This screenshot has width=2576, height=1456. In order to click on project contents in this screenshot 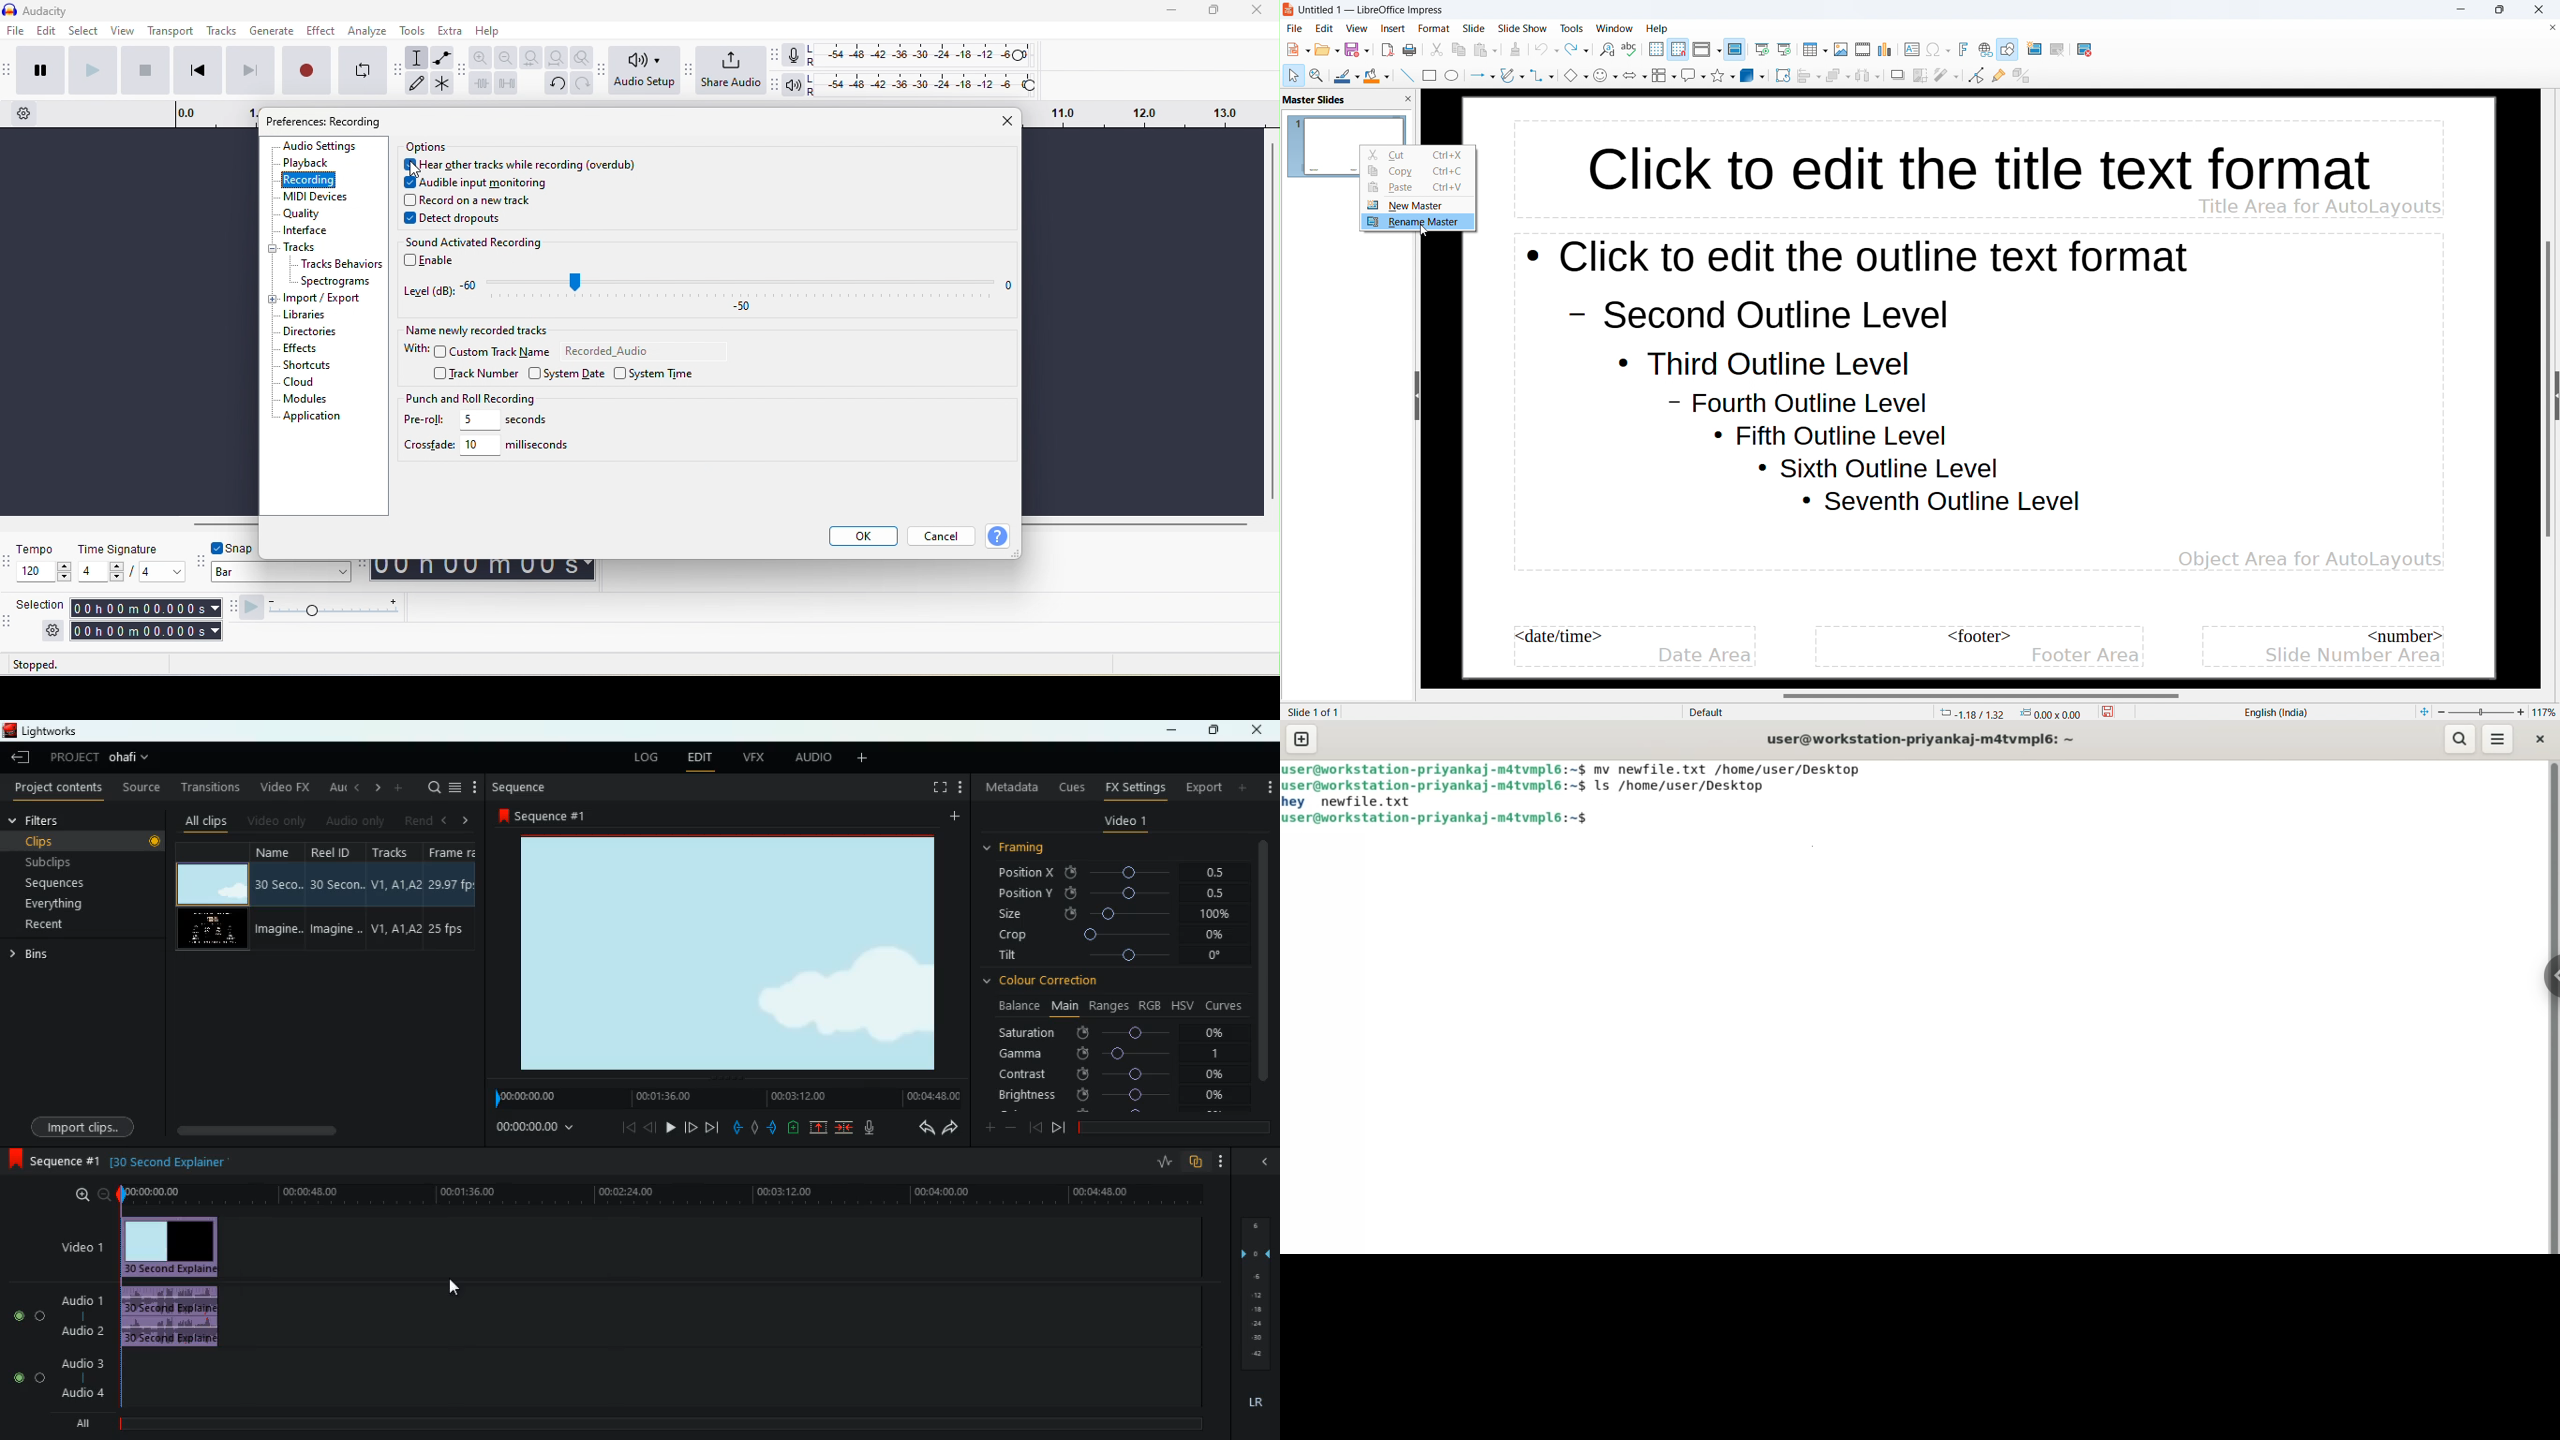, I will do `click(55, 788)`.